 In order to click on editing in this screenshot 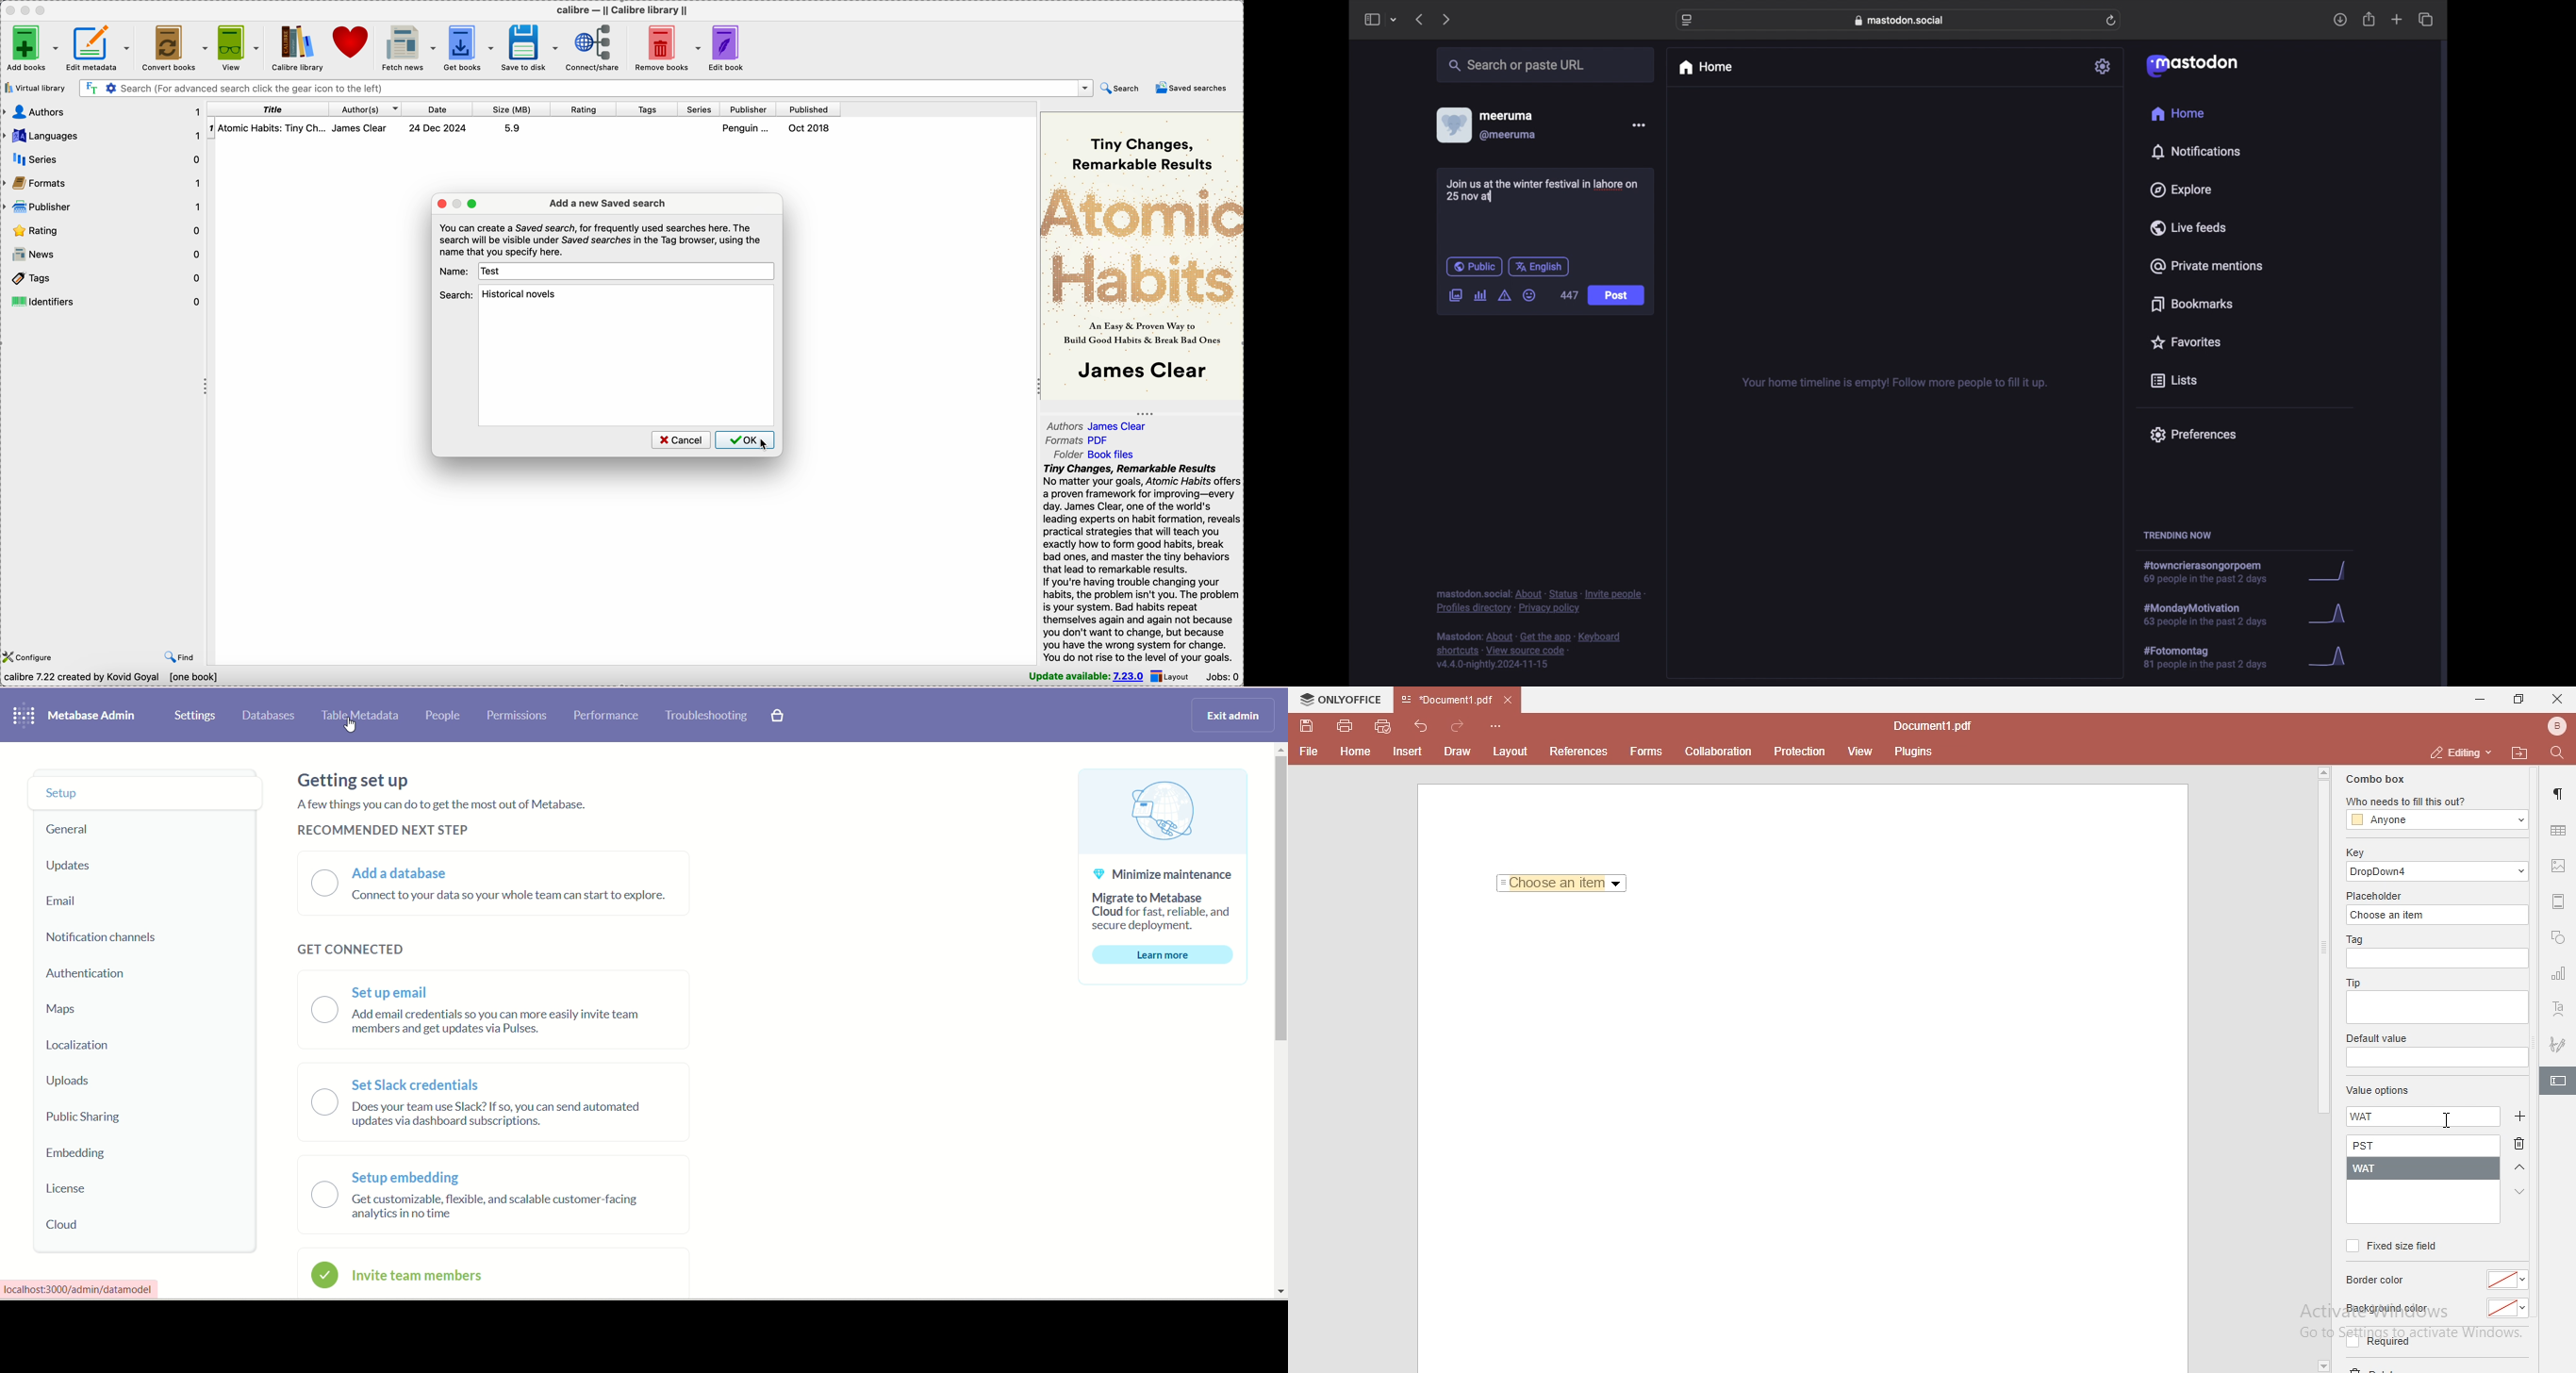, I will do `click(2458, 752)`.